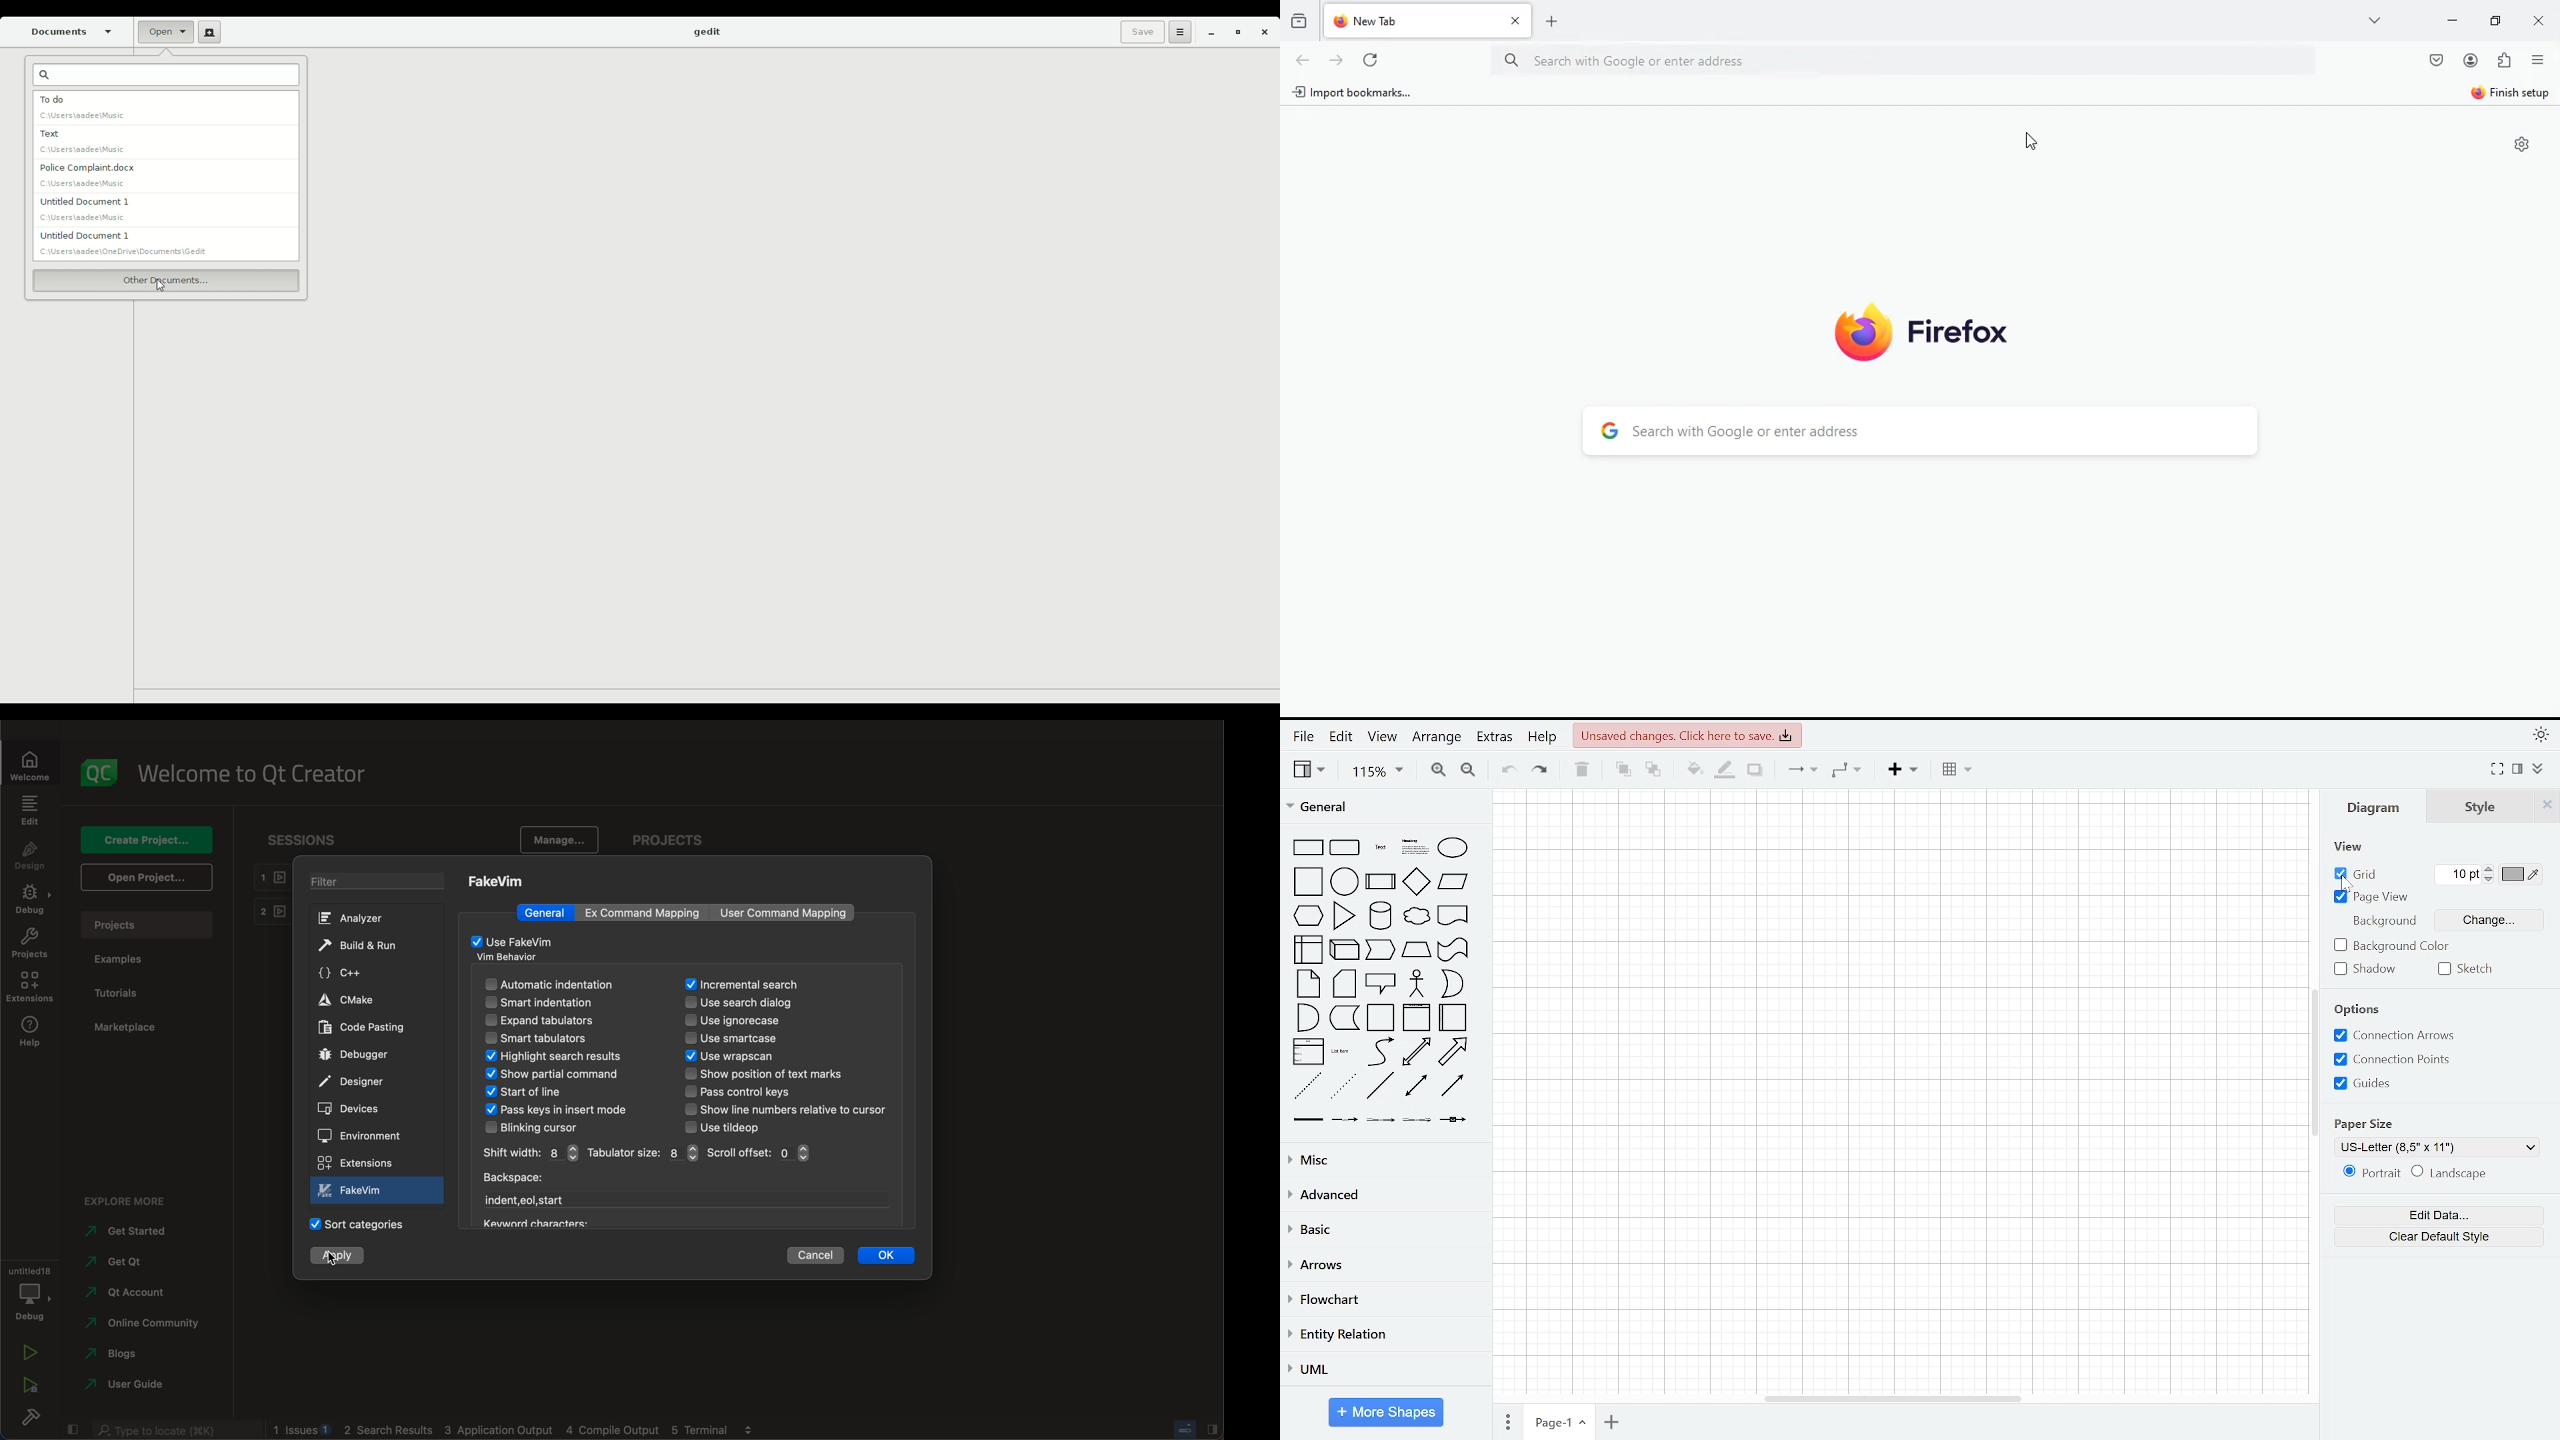 This screenshot has width=2576, height=1456. Describe the element at coordinates (1497, 737) in the screenshot. I see `extras` at that location.